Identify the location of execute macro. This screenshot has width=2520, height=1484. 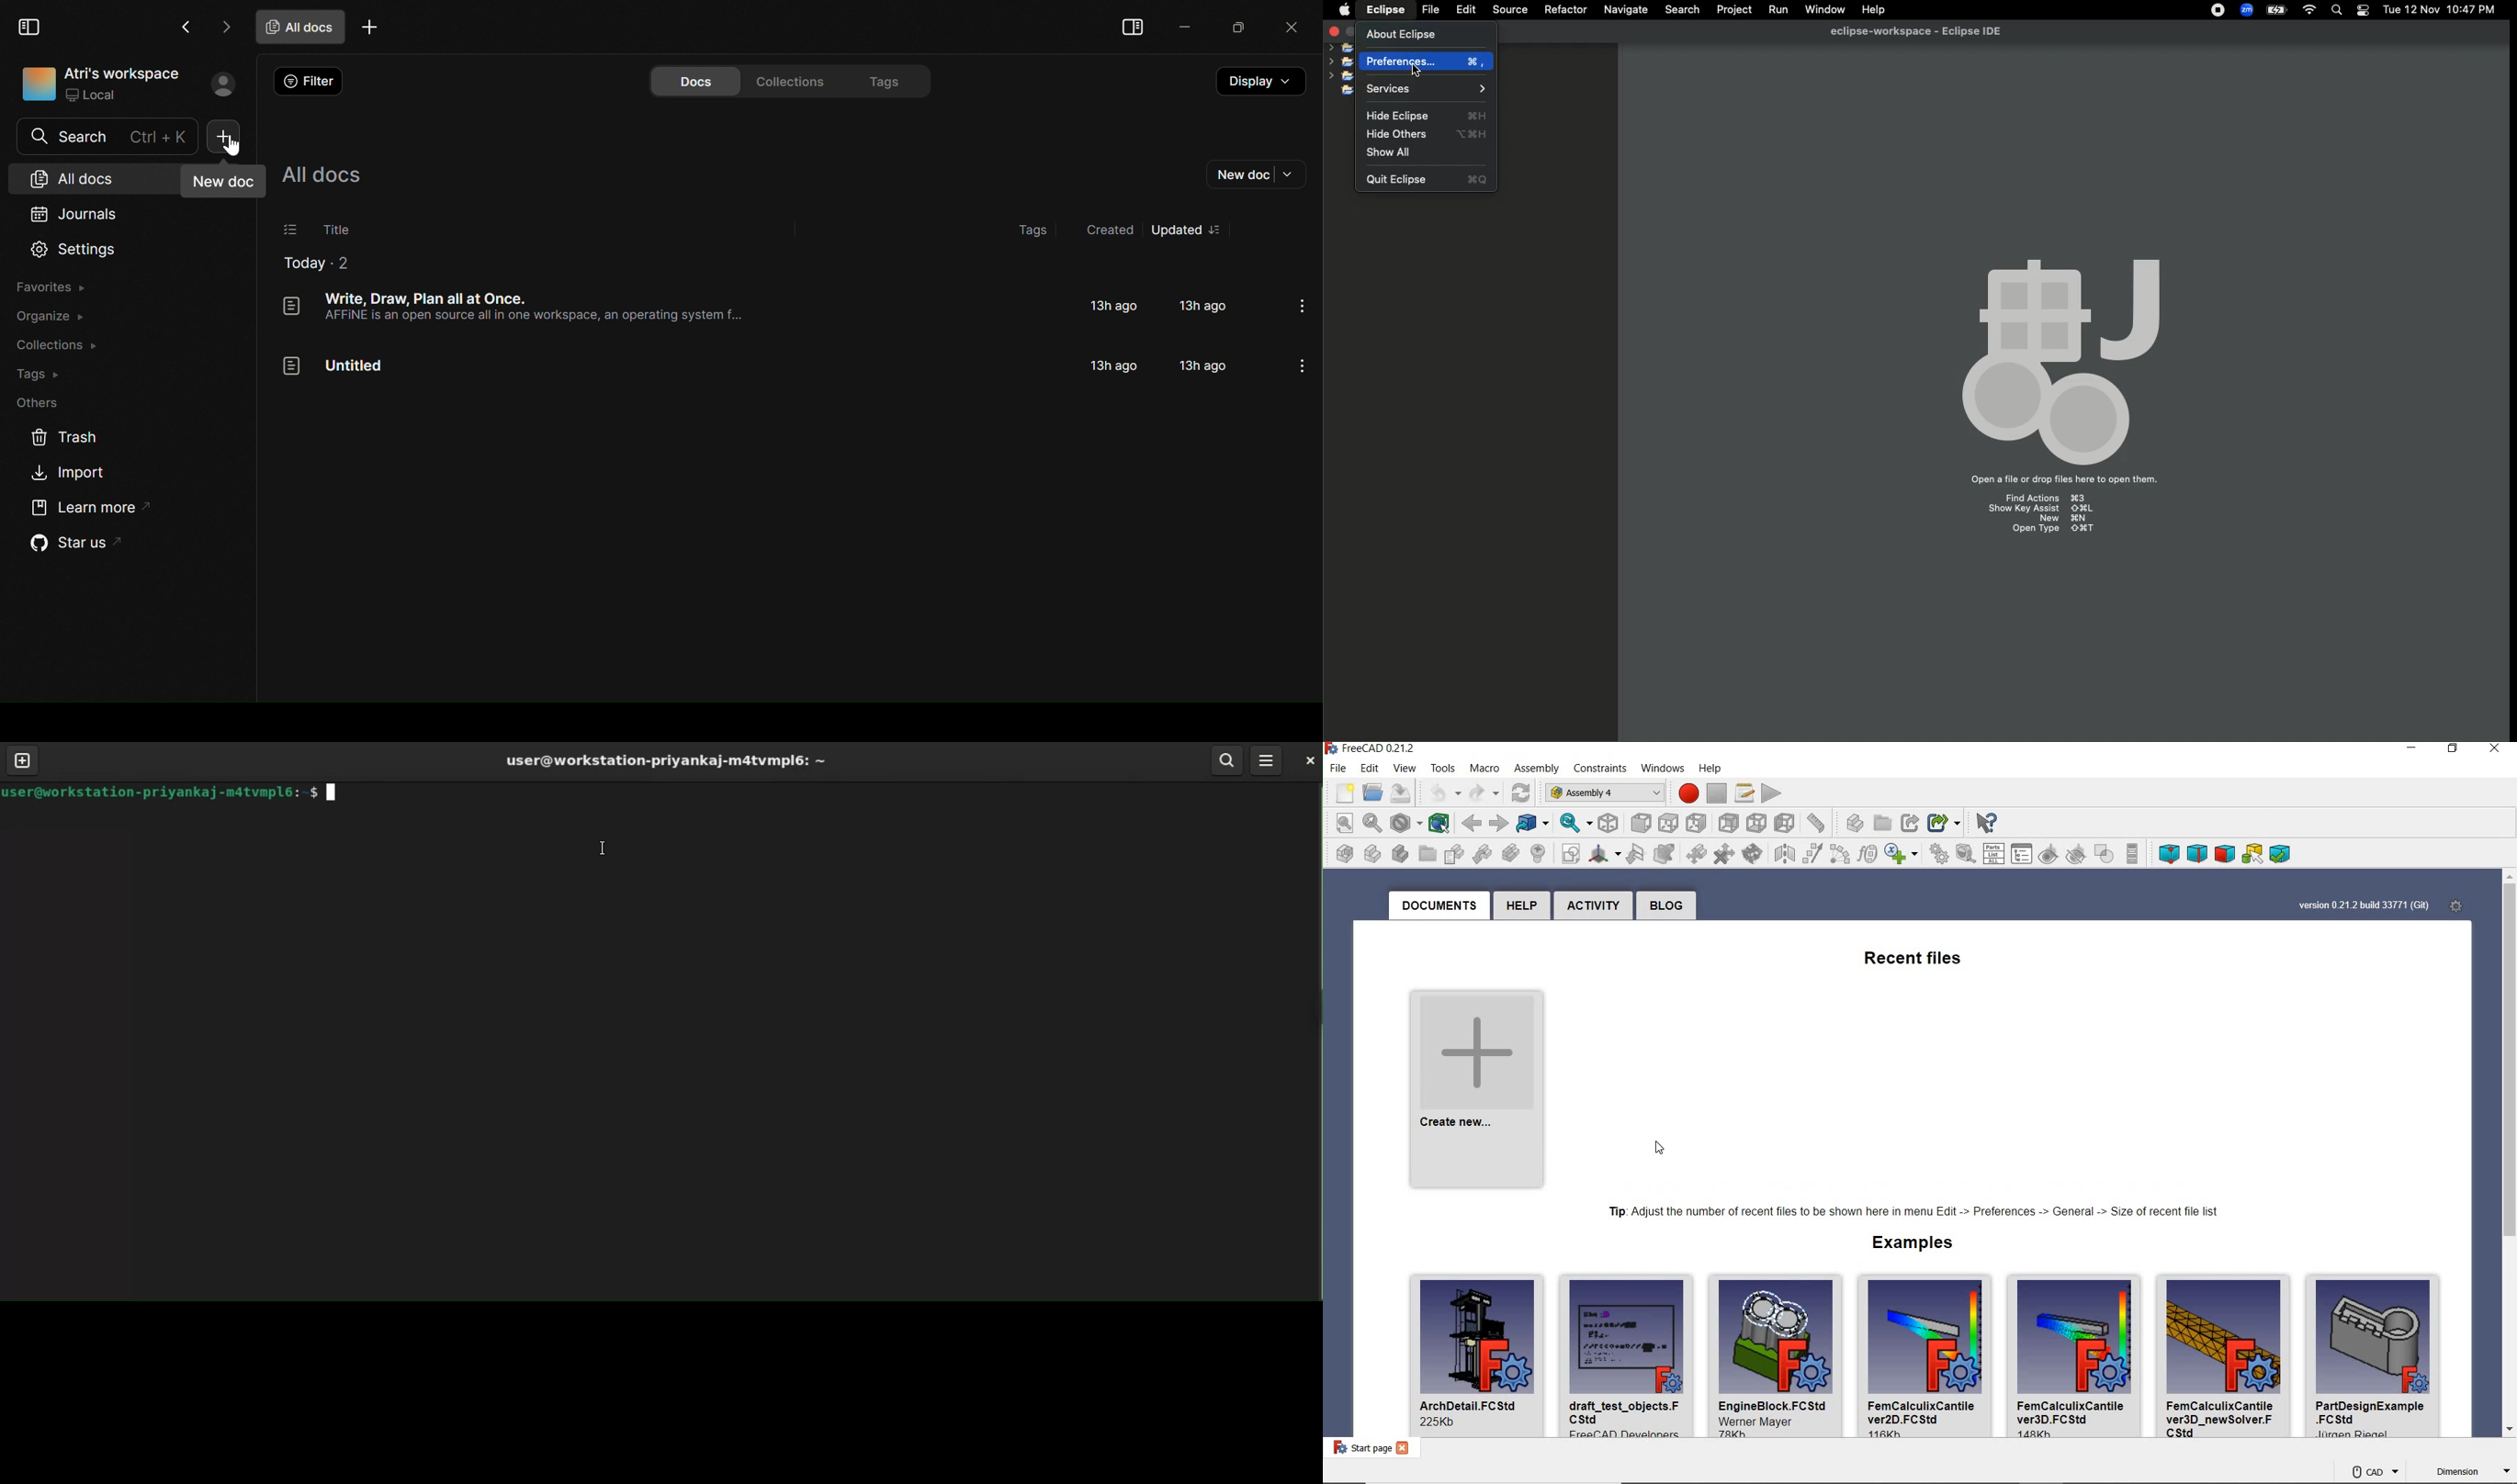
(1771, 794).